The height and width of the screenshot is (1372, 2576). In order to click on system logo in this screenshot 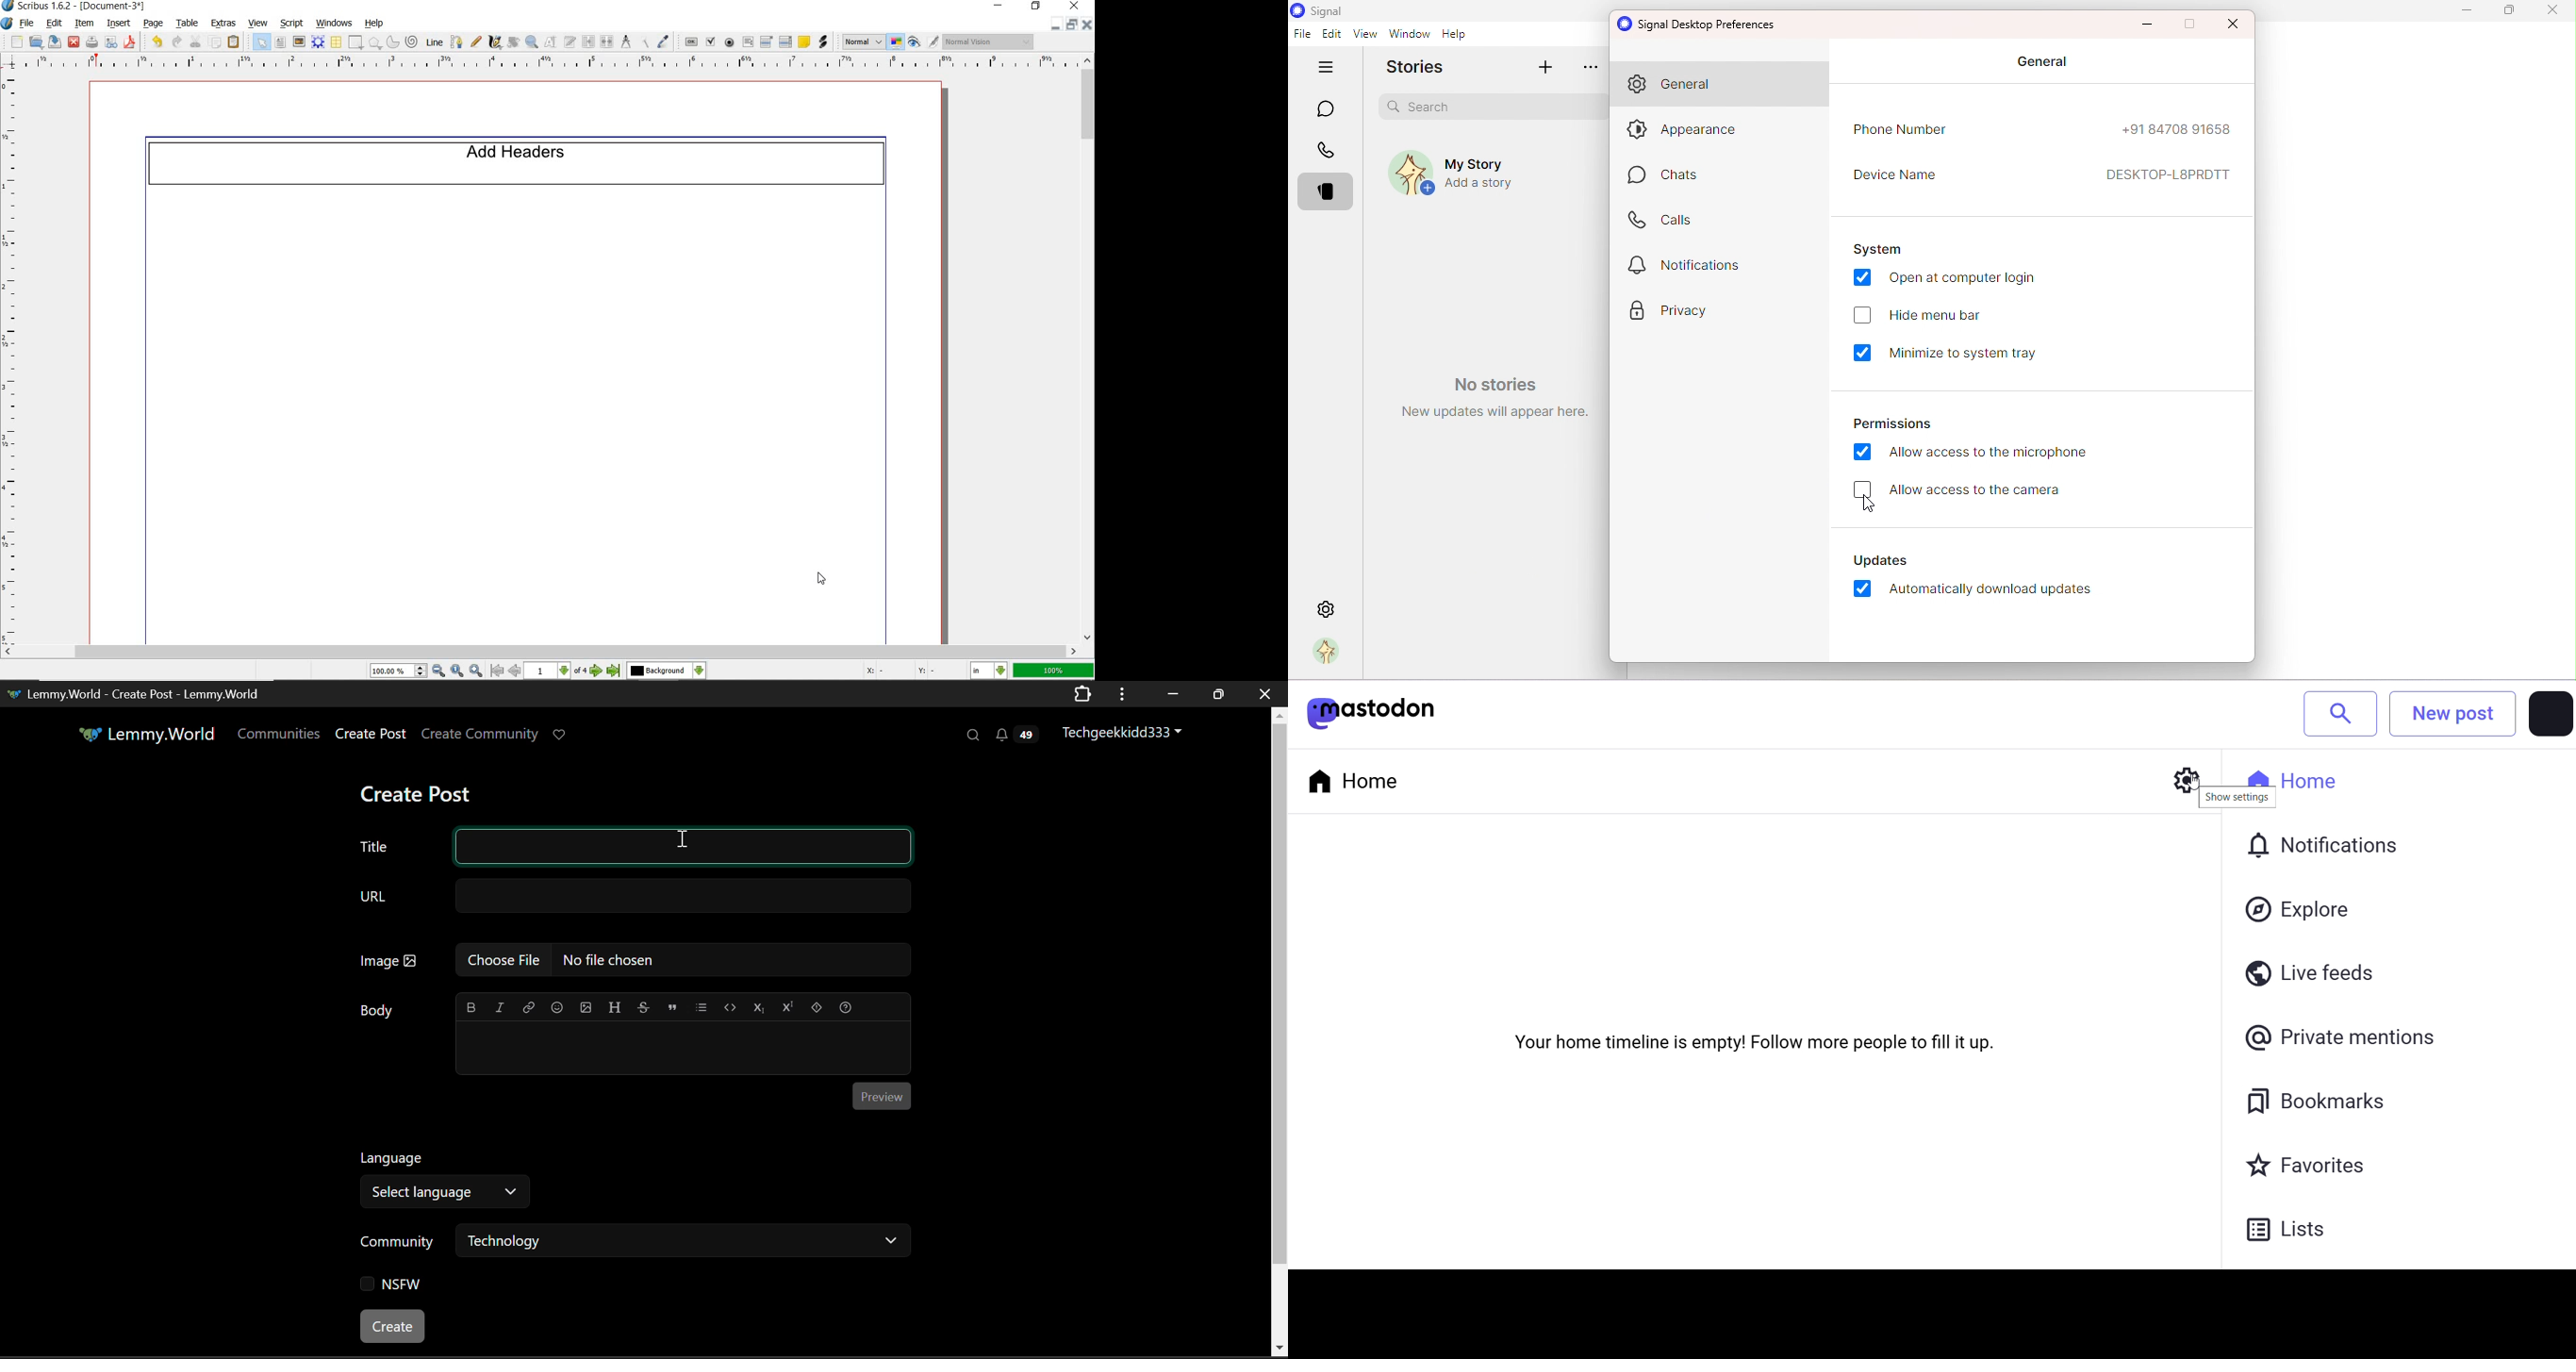, I will do `click(7, 24)`.